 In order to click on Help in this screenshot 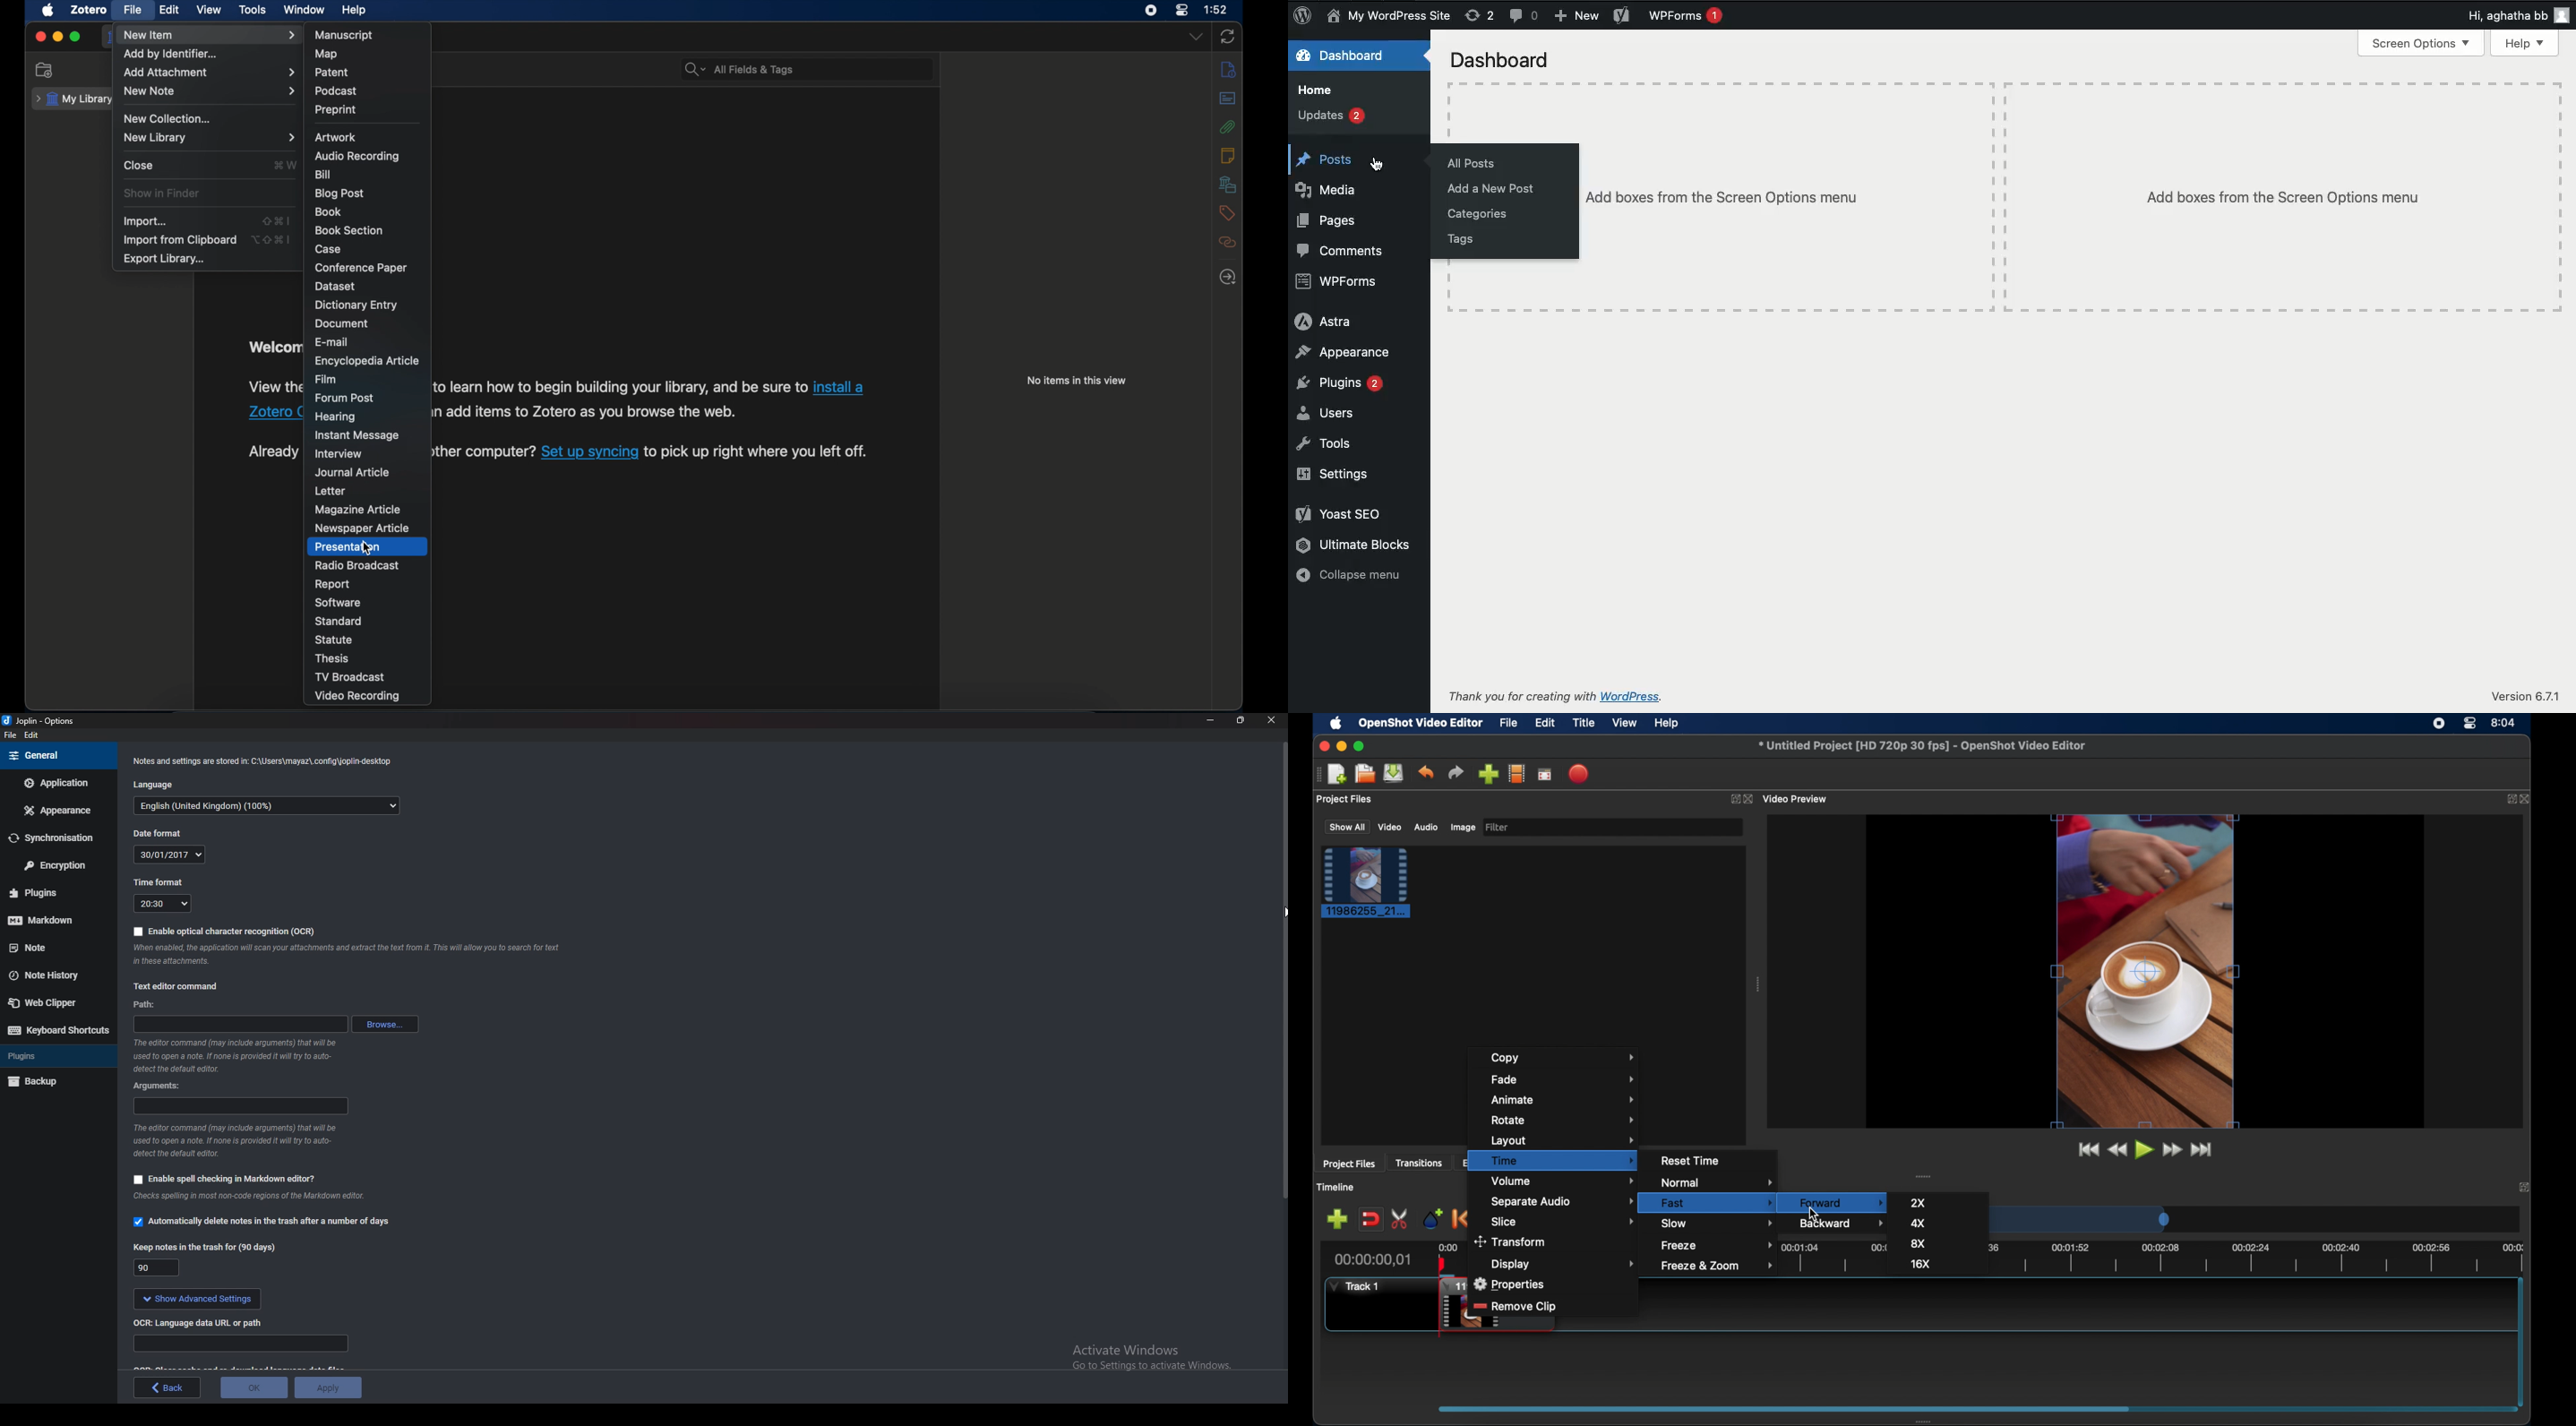, I will do `click(2524, 43)`.